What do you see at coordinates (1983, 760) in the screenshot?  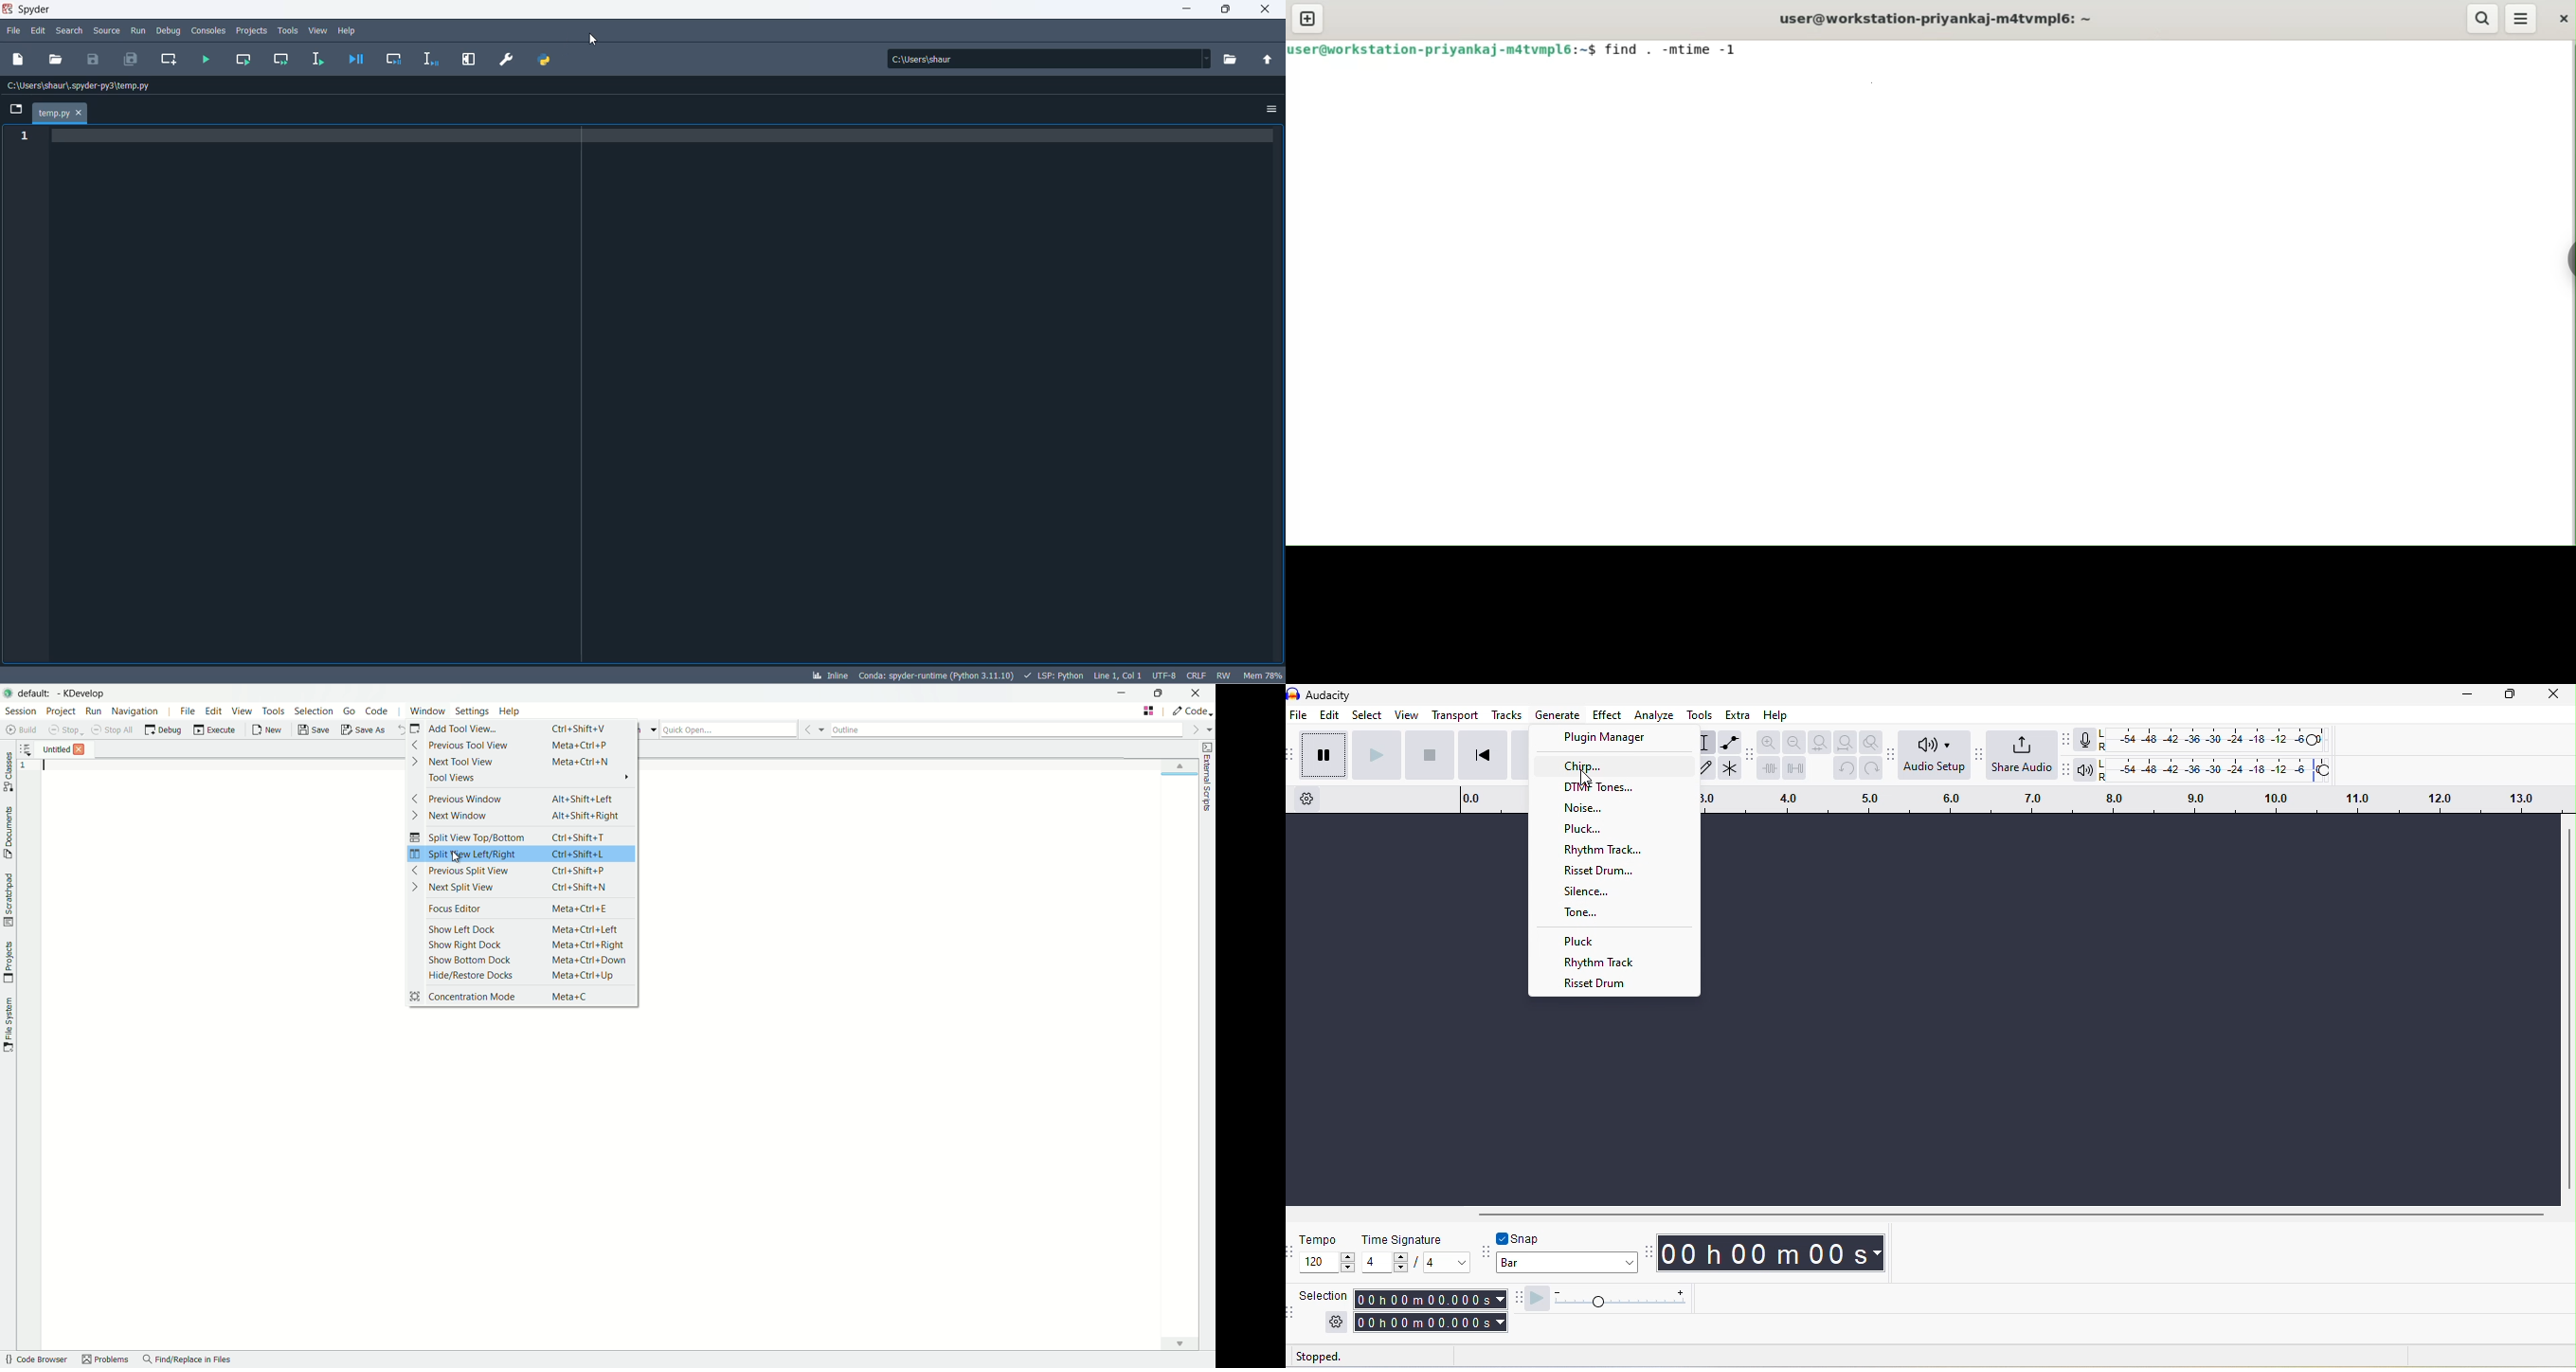 I see `audacity share audio toolbar` at bounding box center [1983, 760].